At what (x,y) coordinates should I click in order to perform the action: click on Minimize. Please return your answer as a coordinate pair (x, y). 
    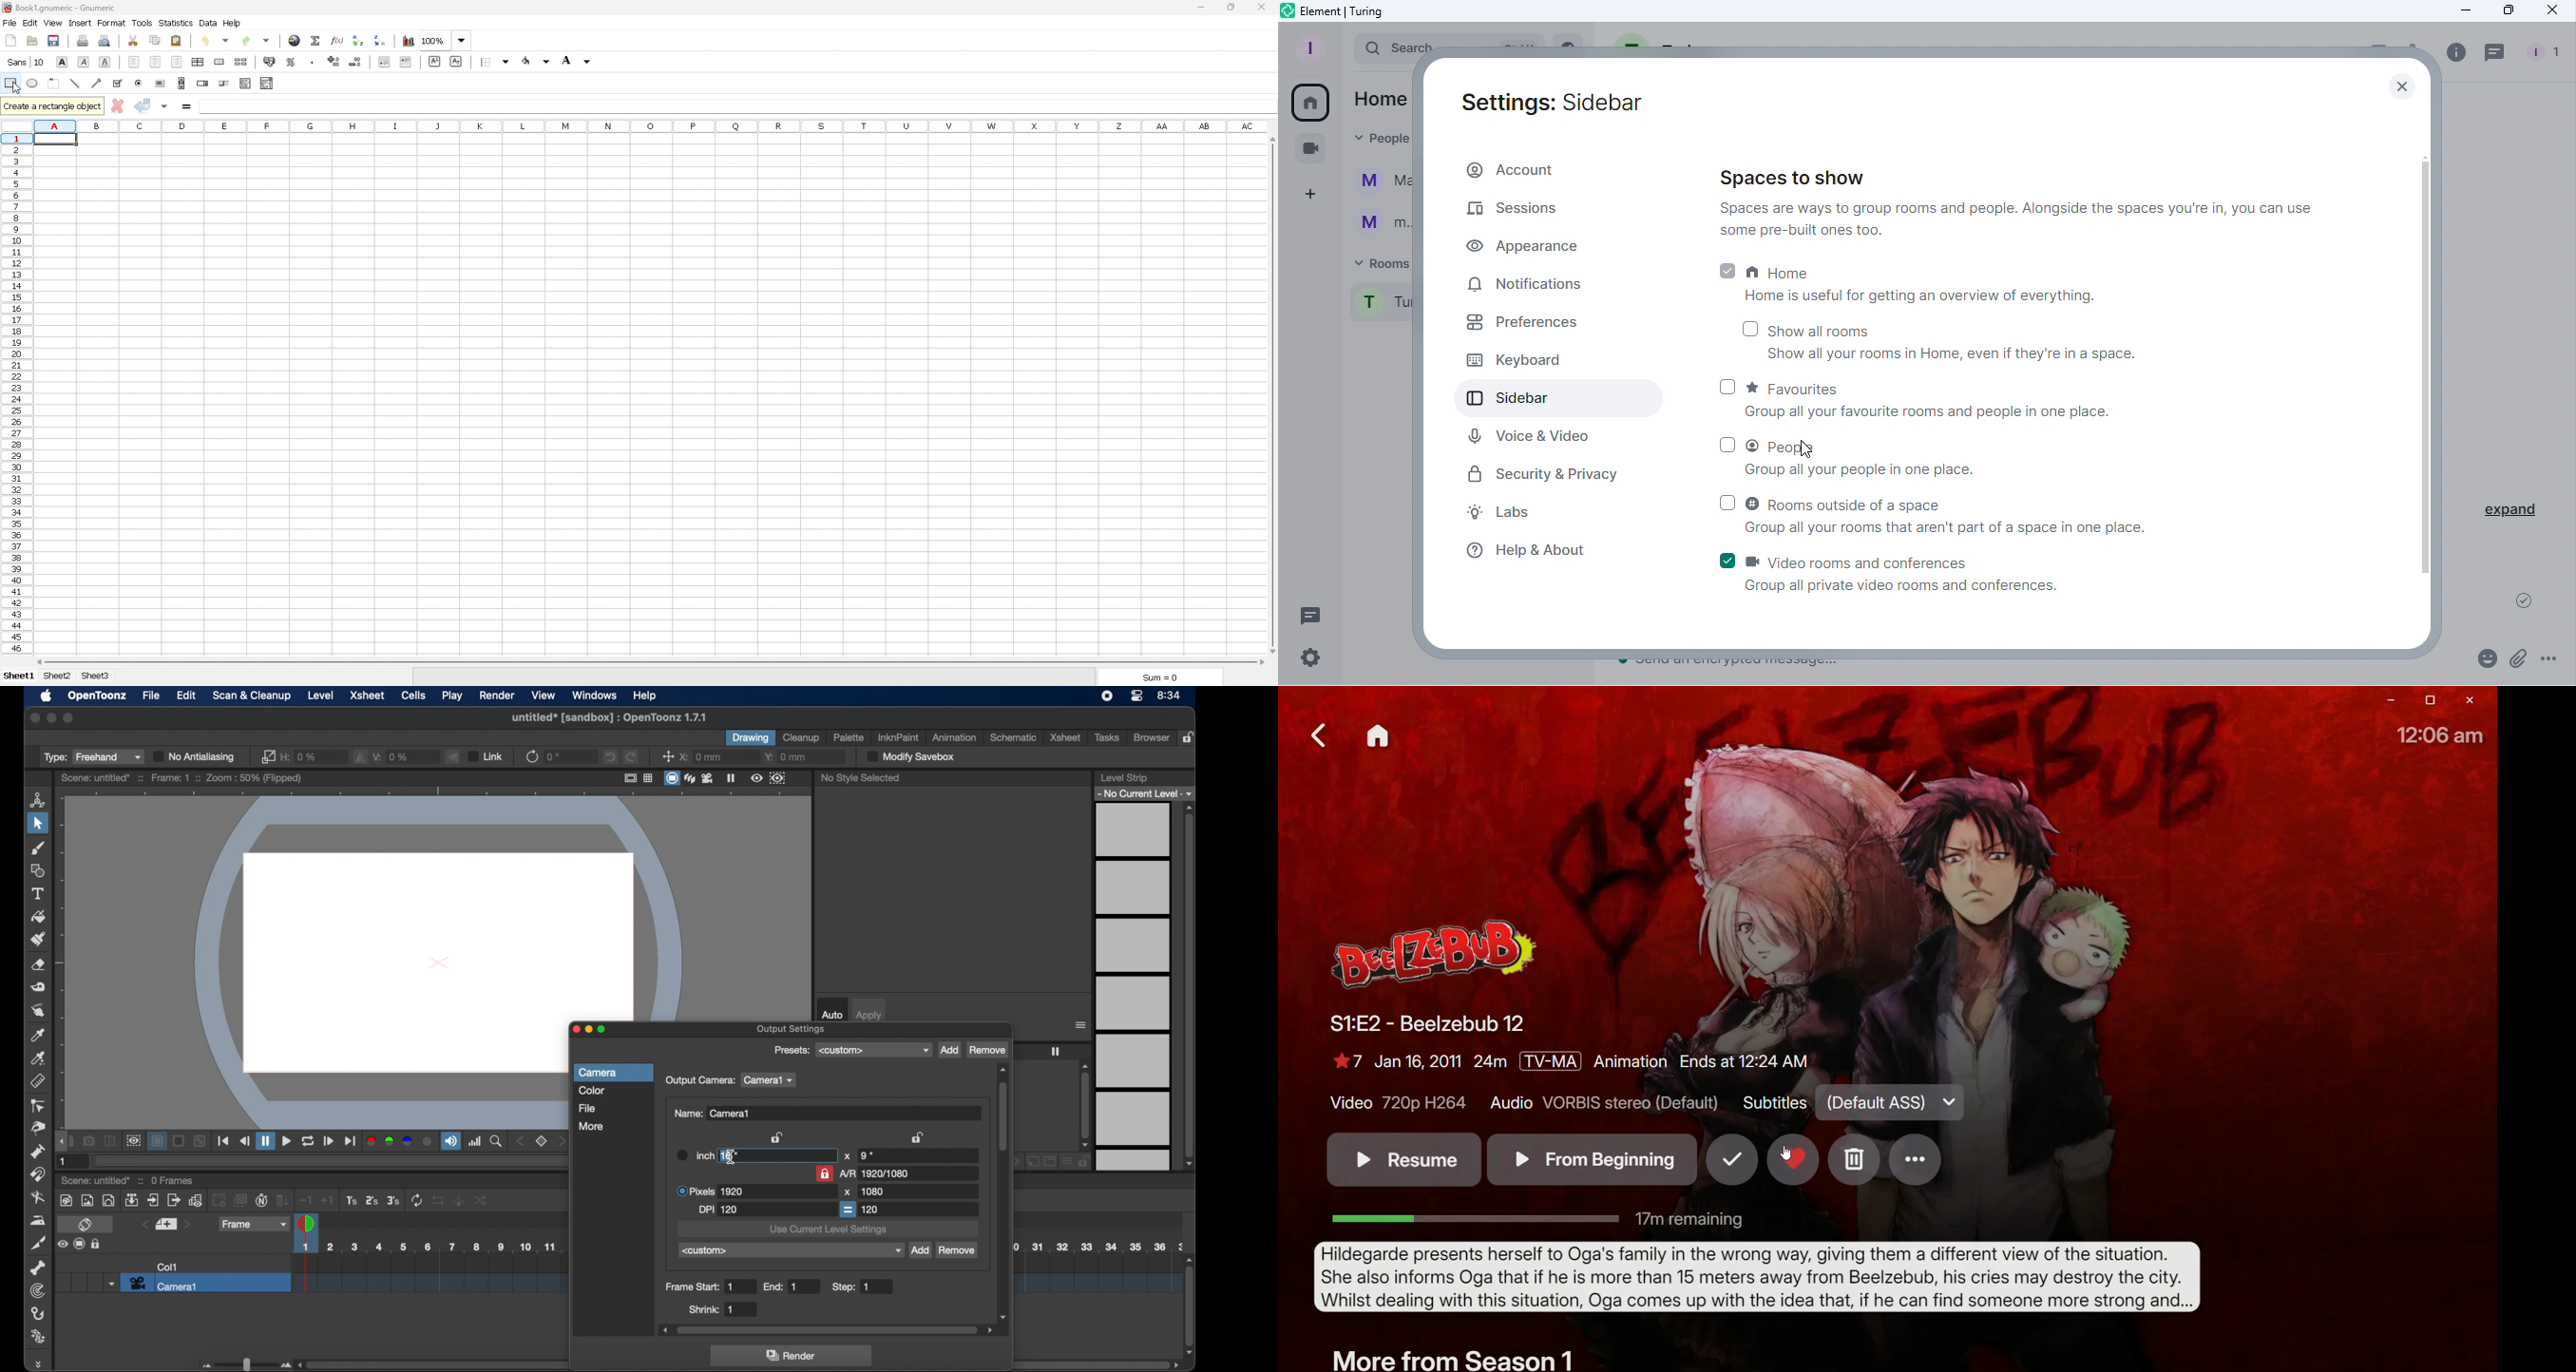
    Looking at the image, I should click on (2466, 11).